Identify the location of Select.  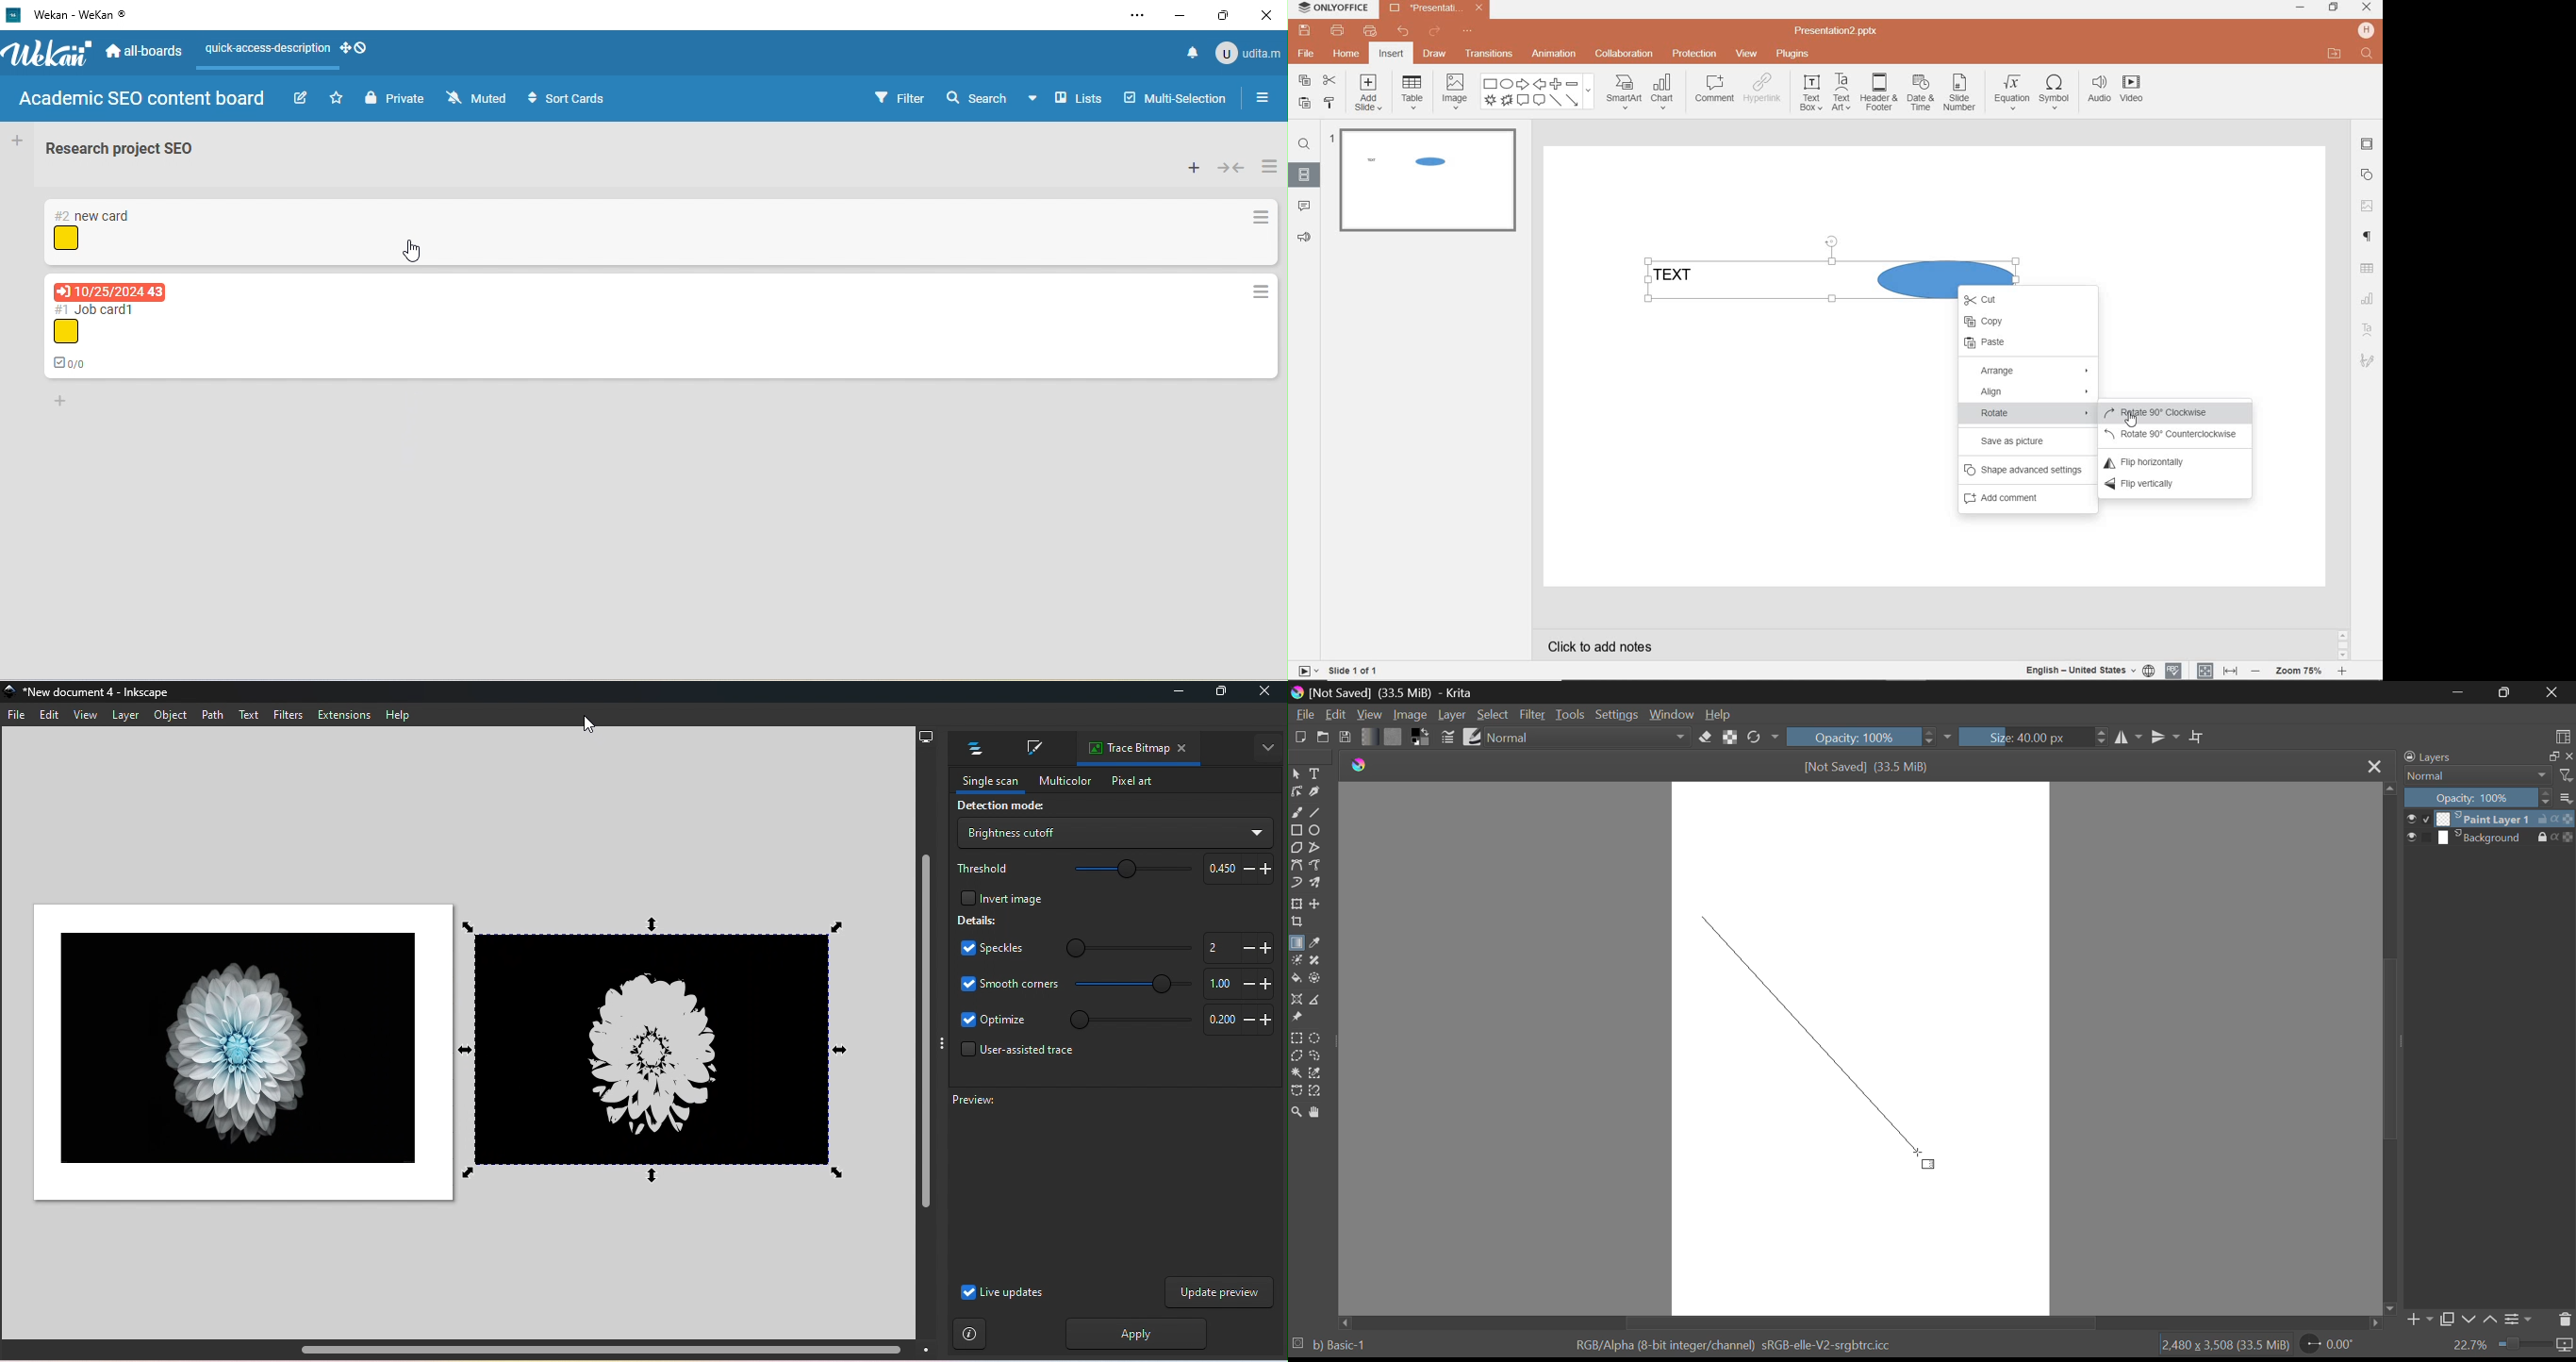
(1493, 715).